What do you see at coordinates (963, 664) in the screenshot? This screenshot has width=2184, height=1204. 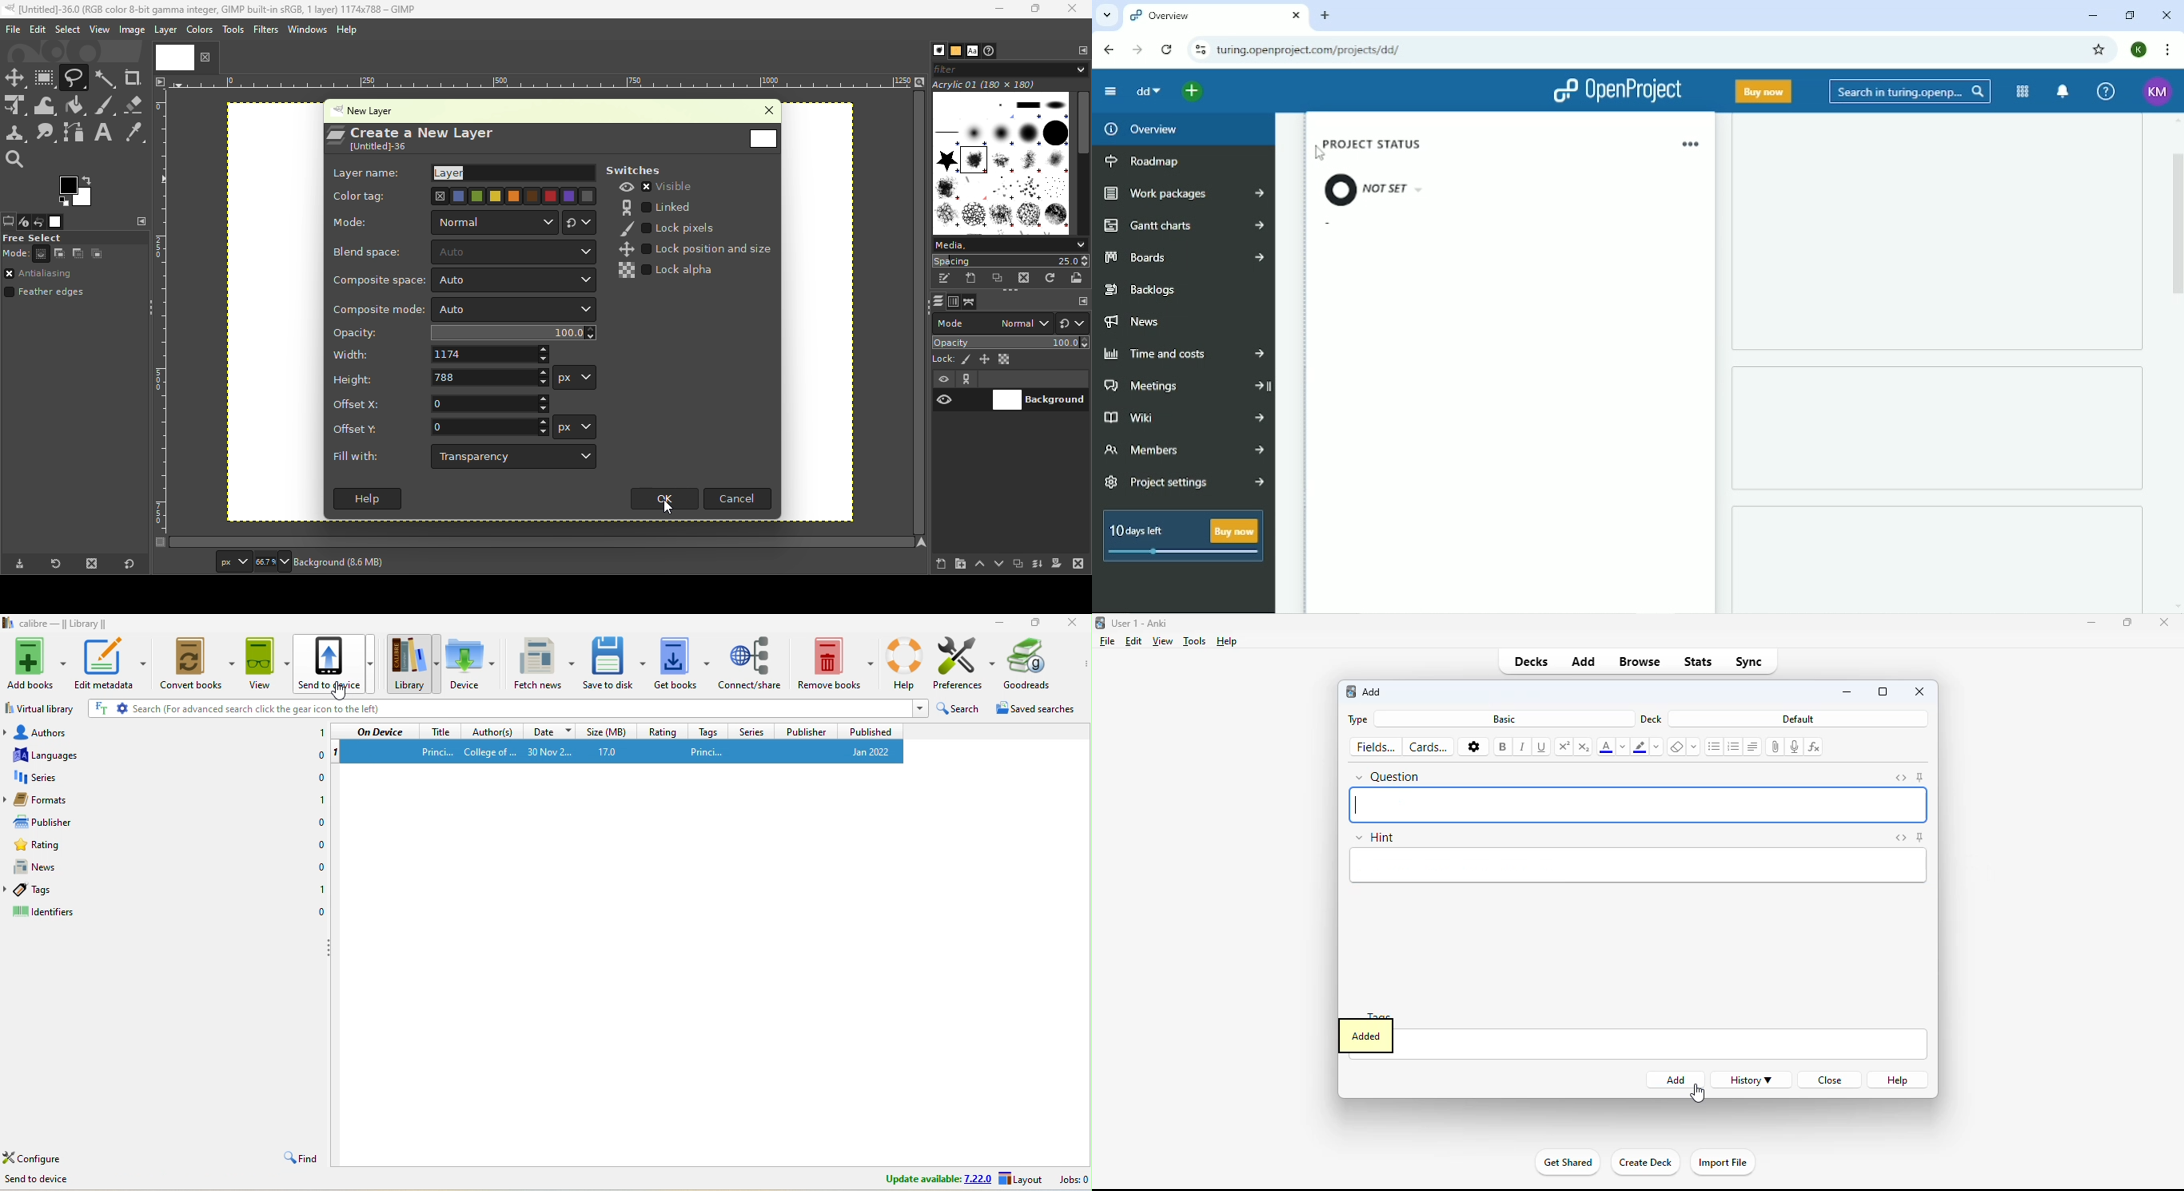 I see `preferences` at bounding box center [963, 664].